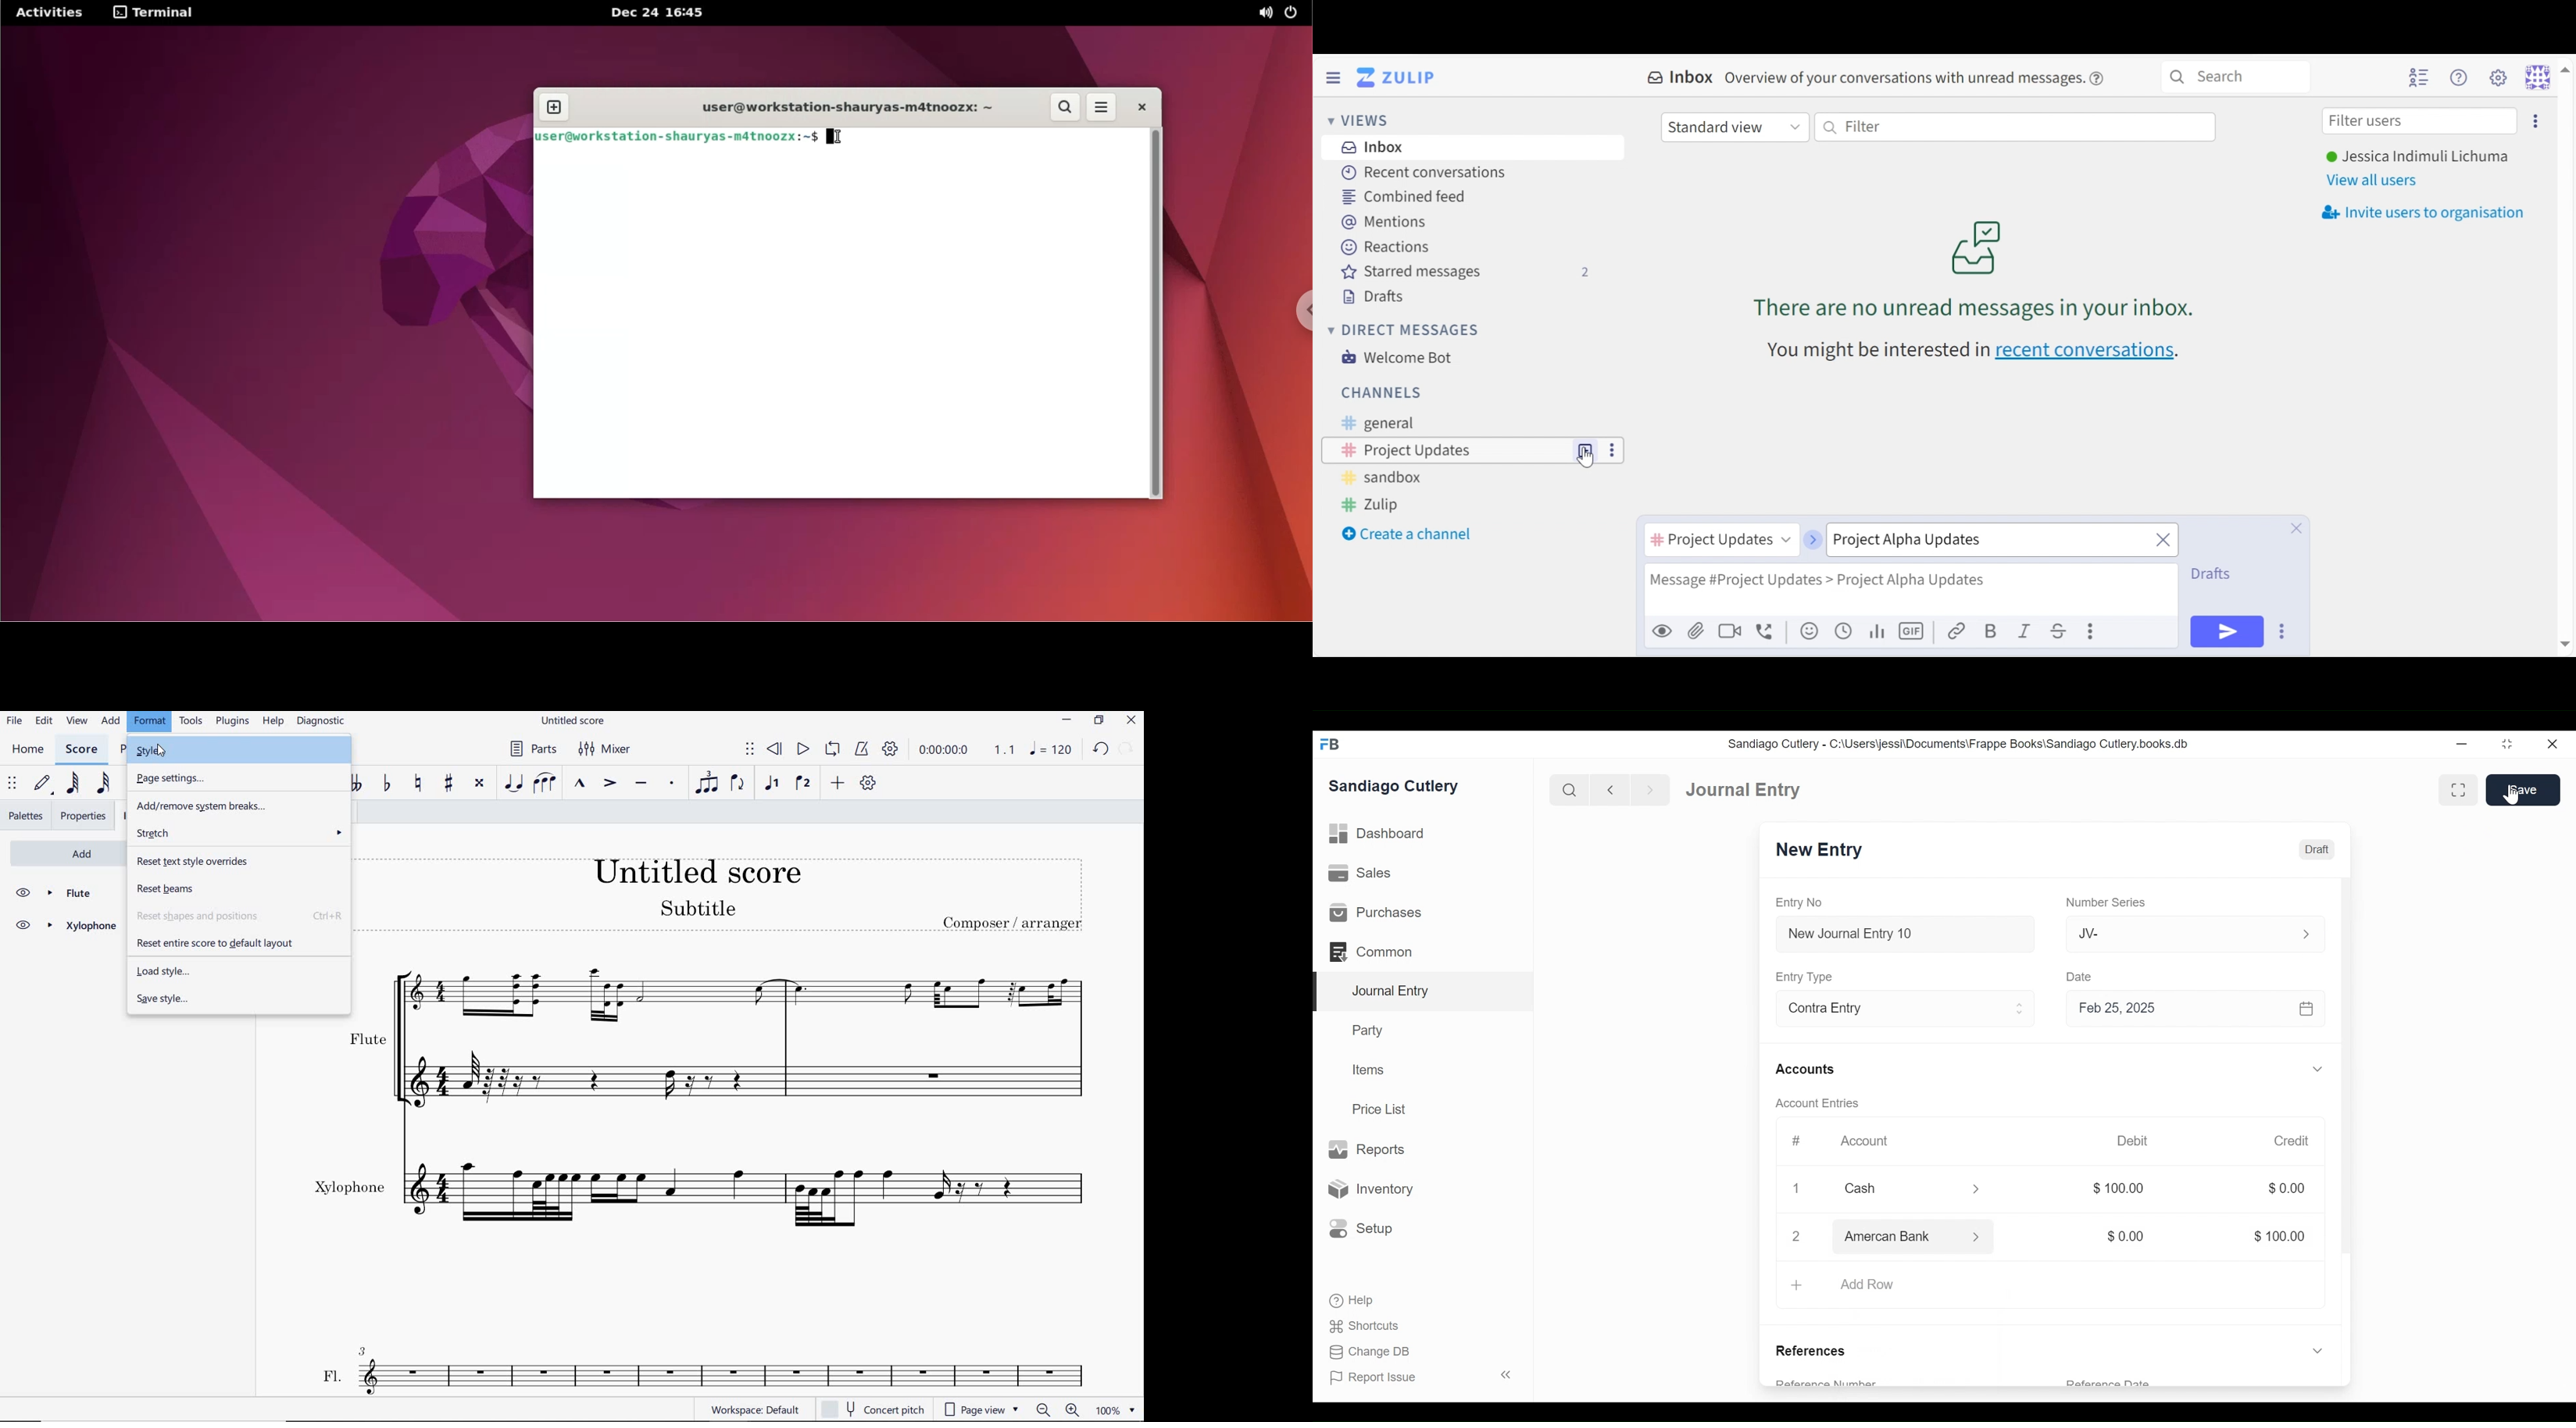  I want to click on New Journal Entry 10, so click(1905, 934).